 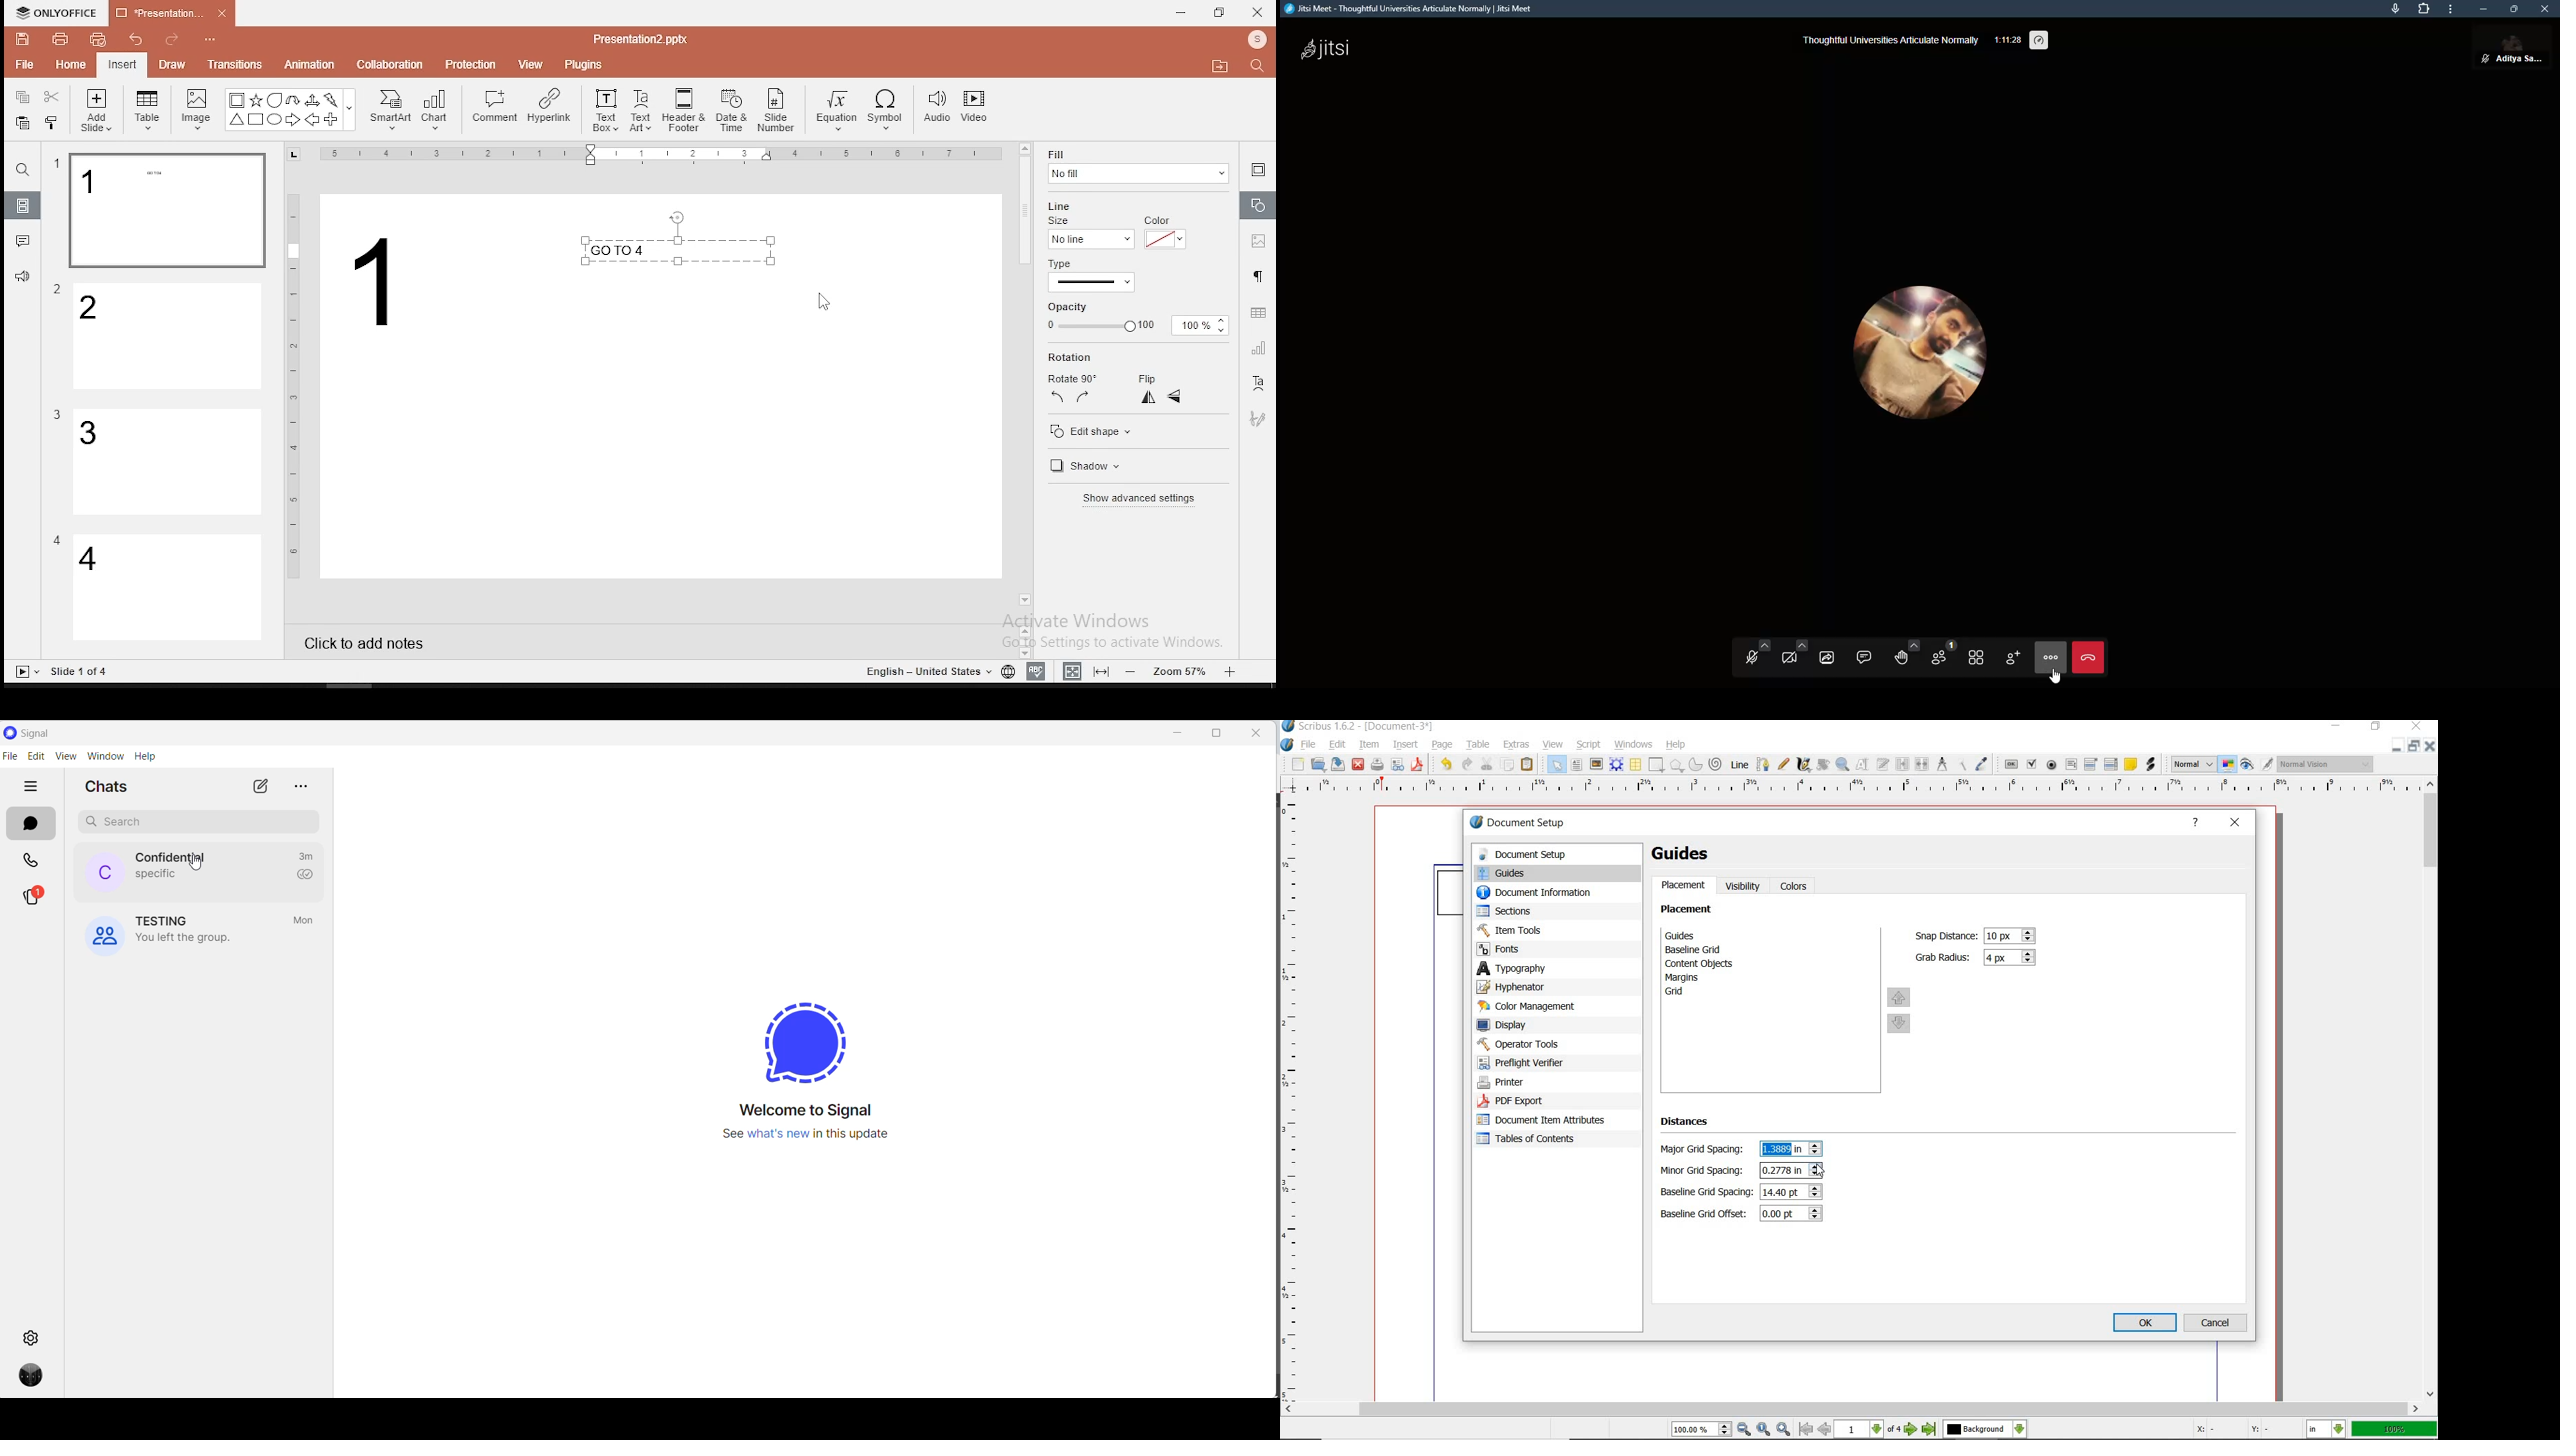 What do you see at coordinates (1676, 746) in the screenshot?
I see `help` at bounding box center [1676, 746].